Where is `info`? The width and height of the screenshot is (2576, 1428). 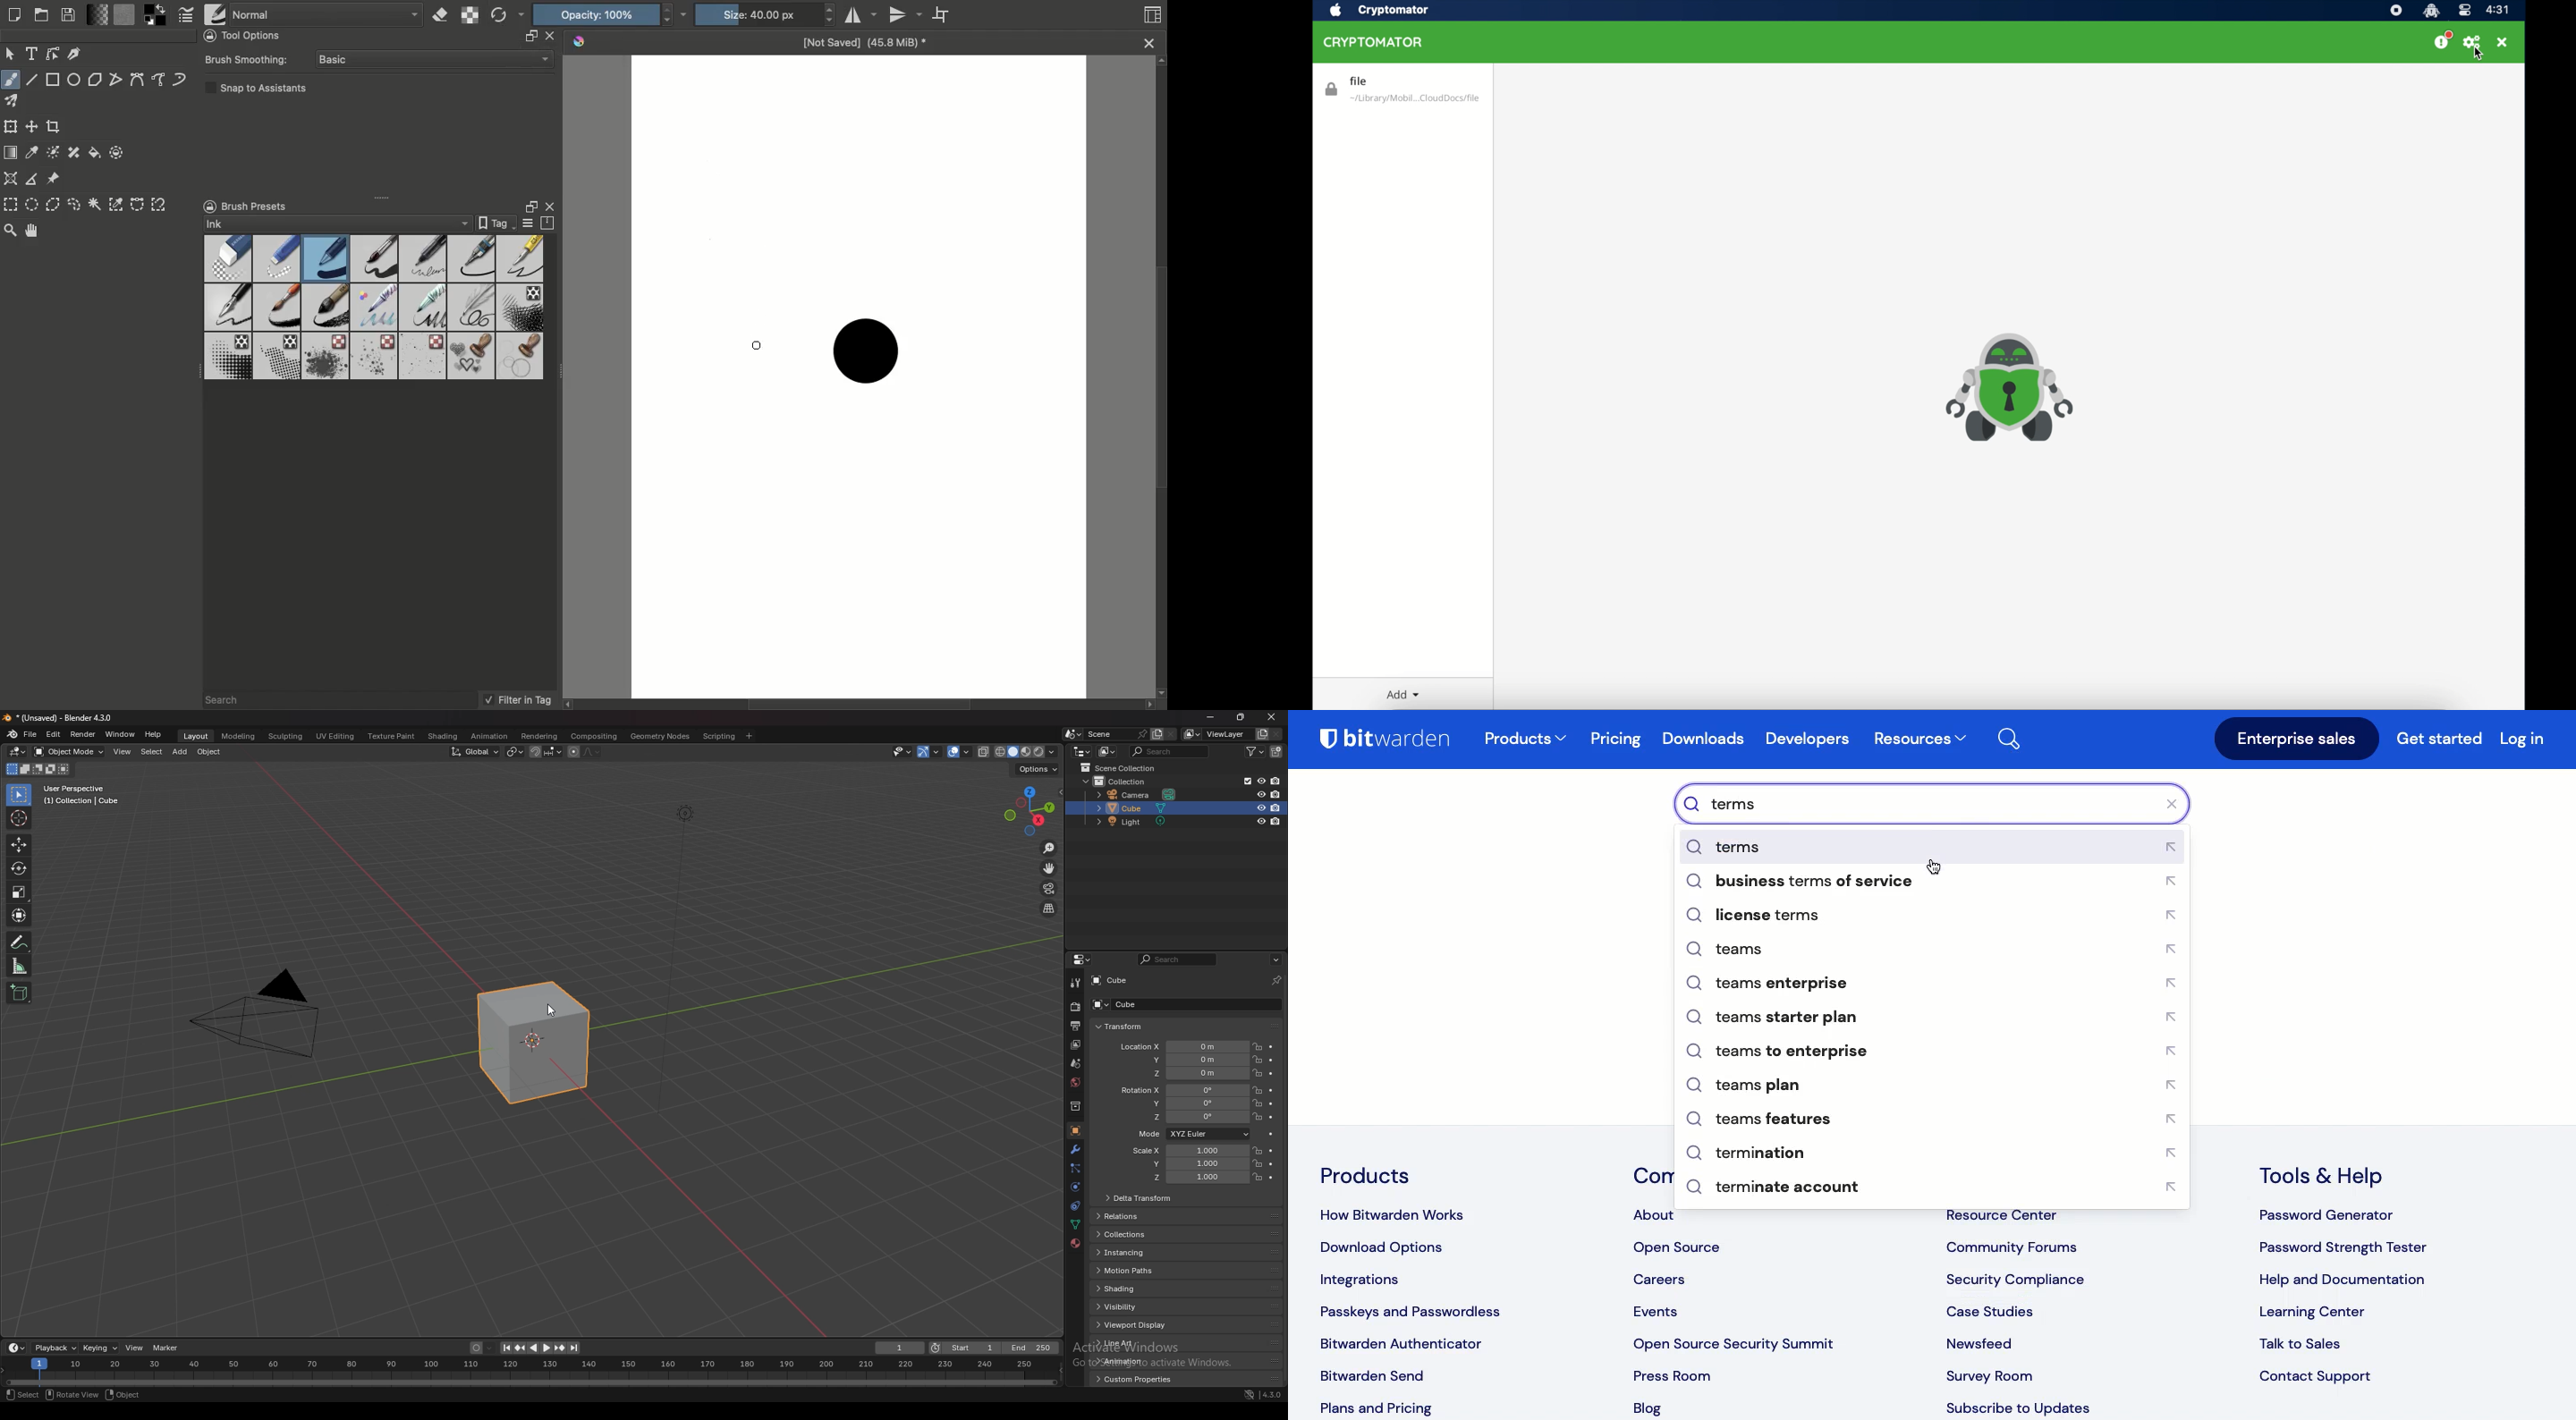
info is located at coordinates (85, 794).